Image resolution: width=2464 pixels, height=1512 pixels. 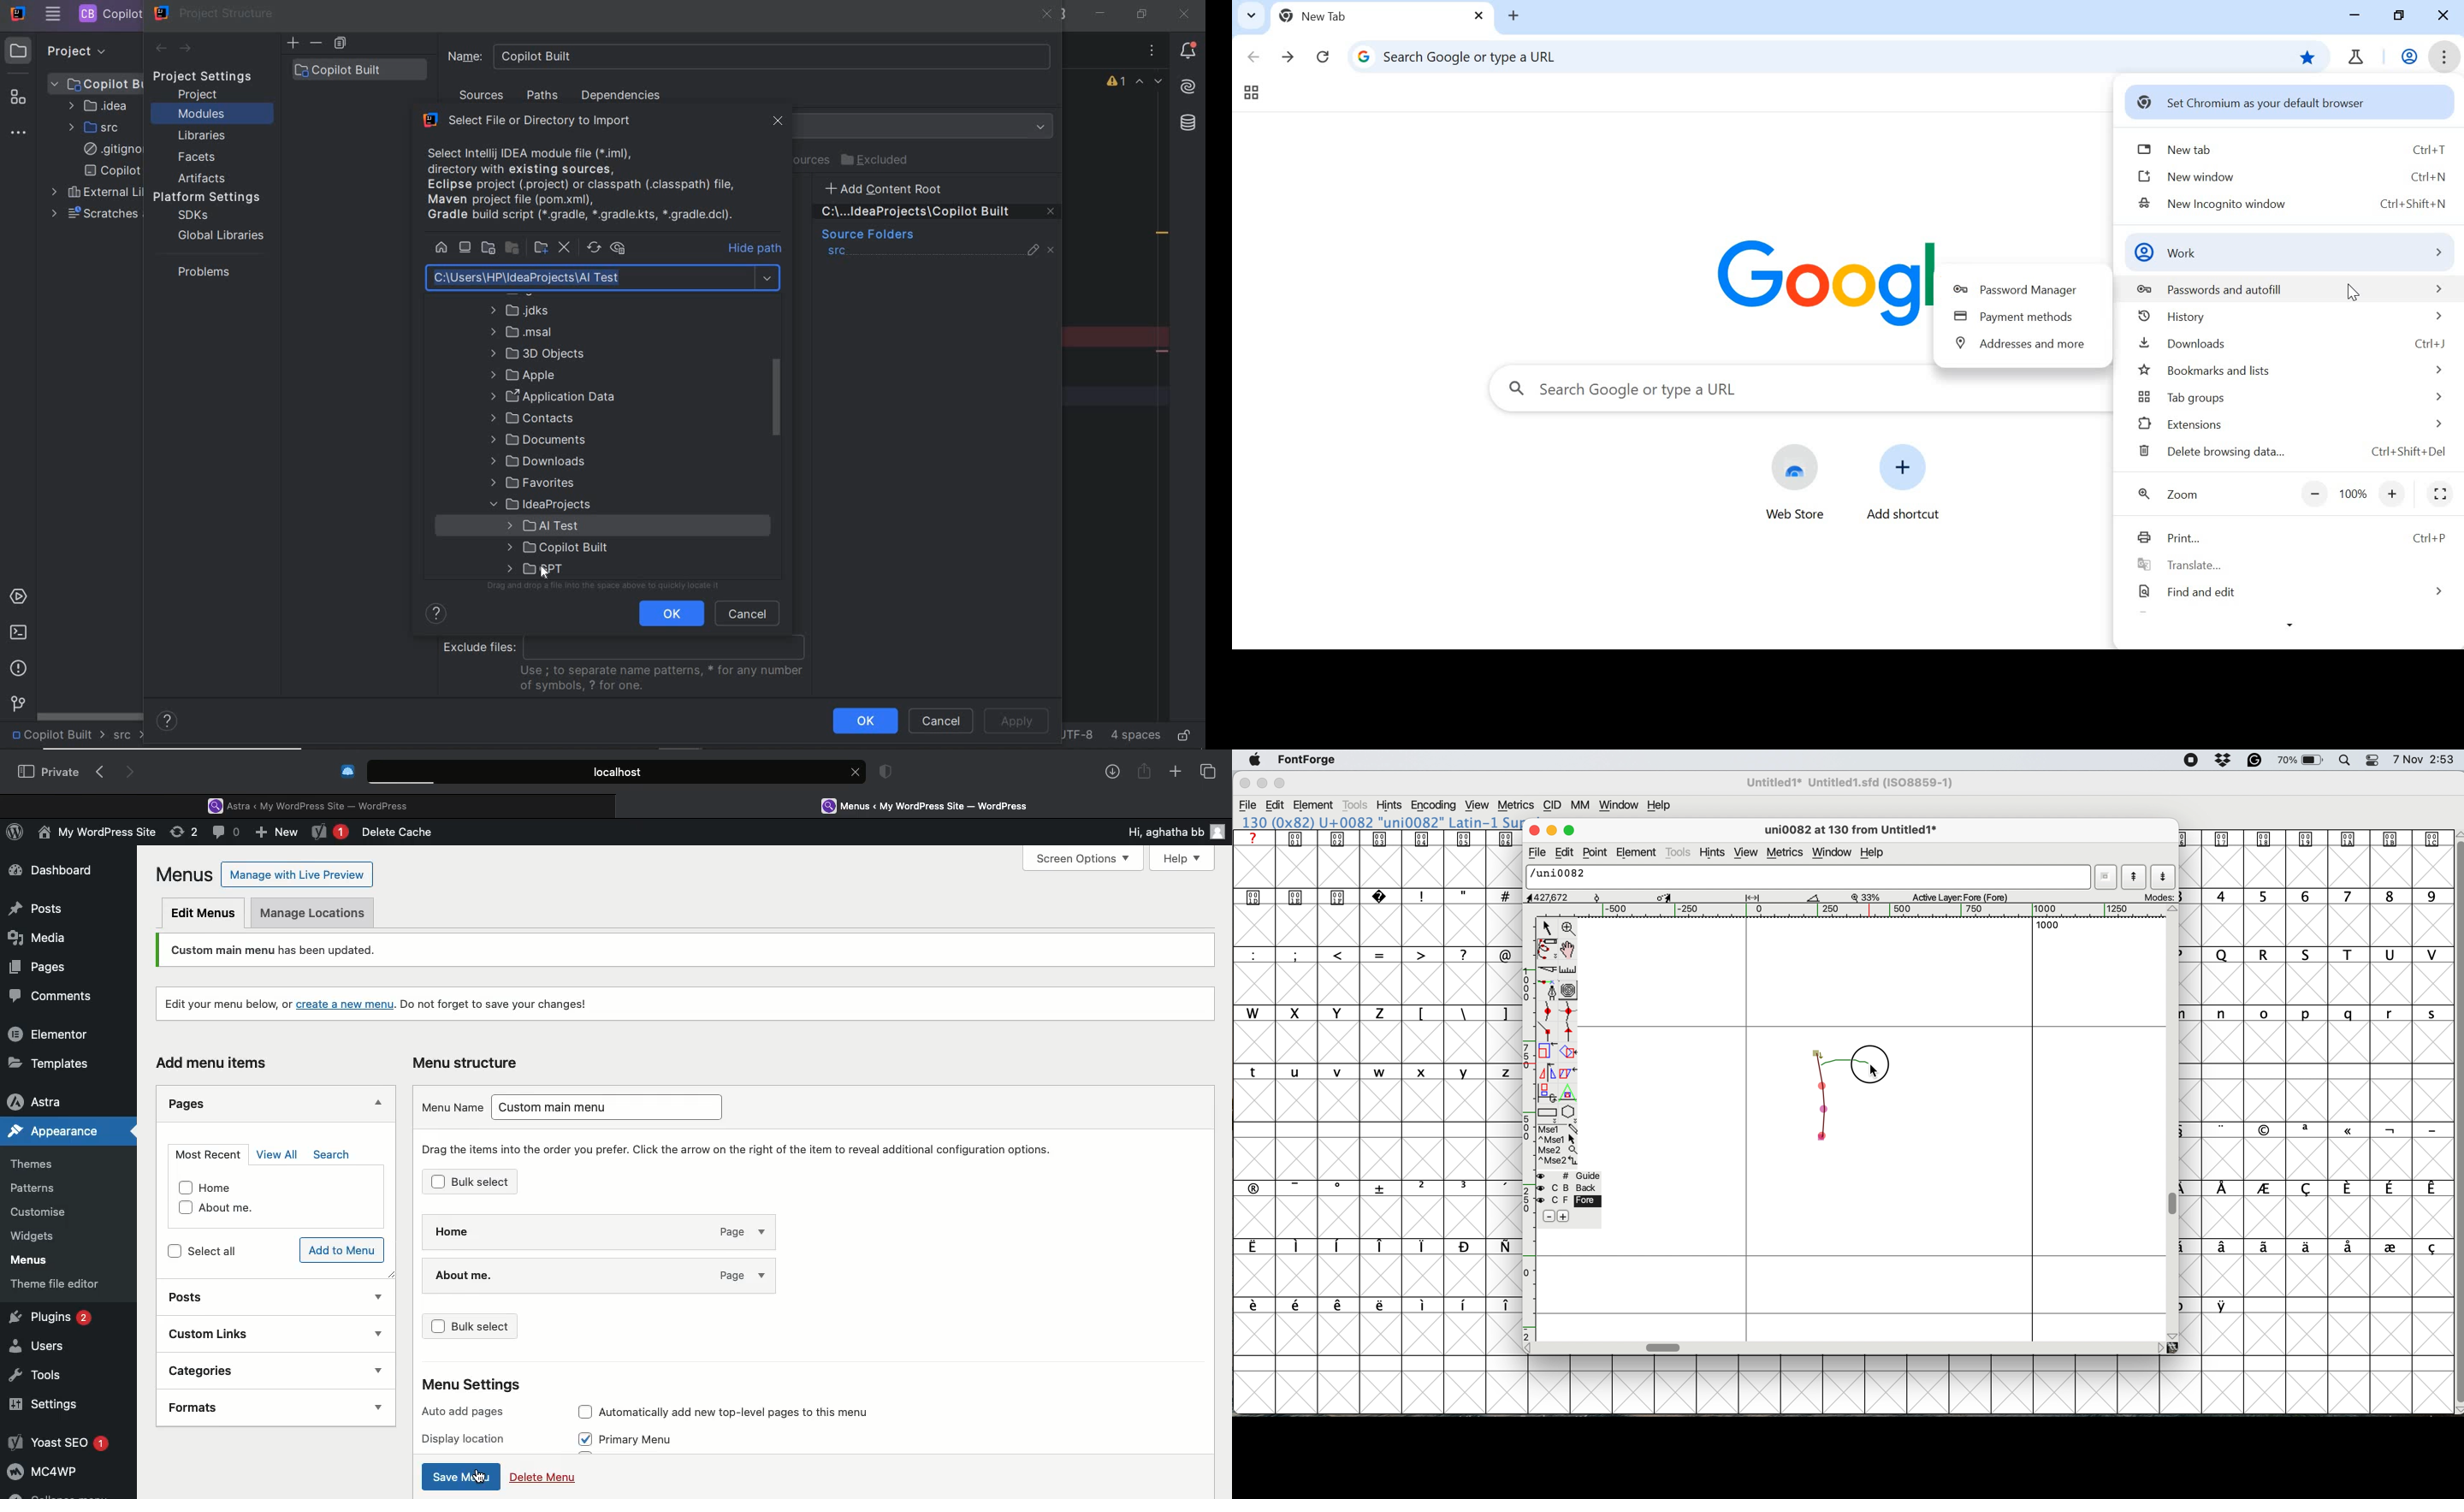 I want to click on cursor, so click(x=1874, y=1067).